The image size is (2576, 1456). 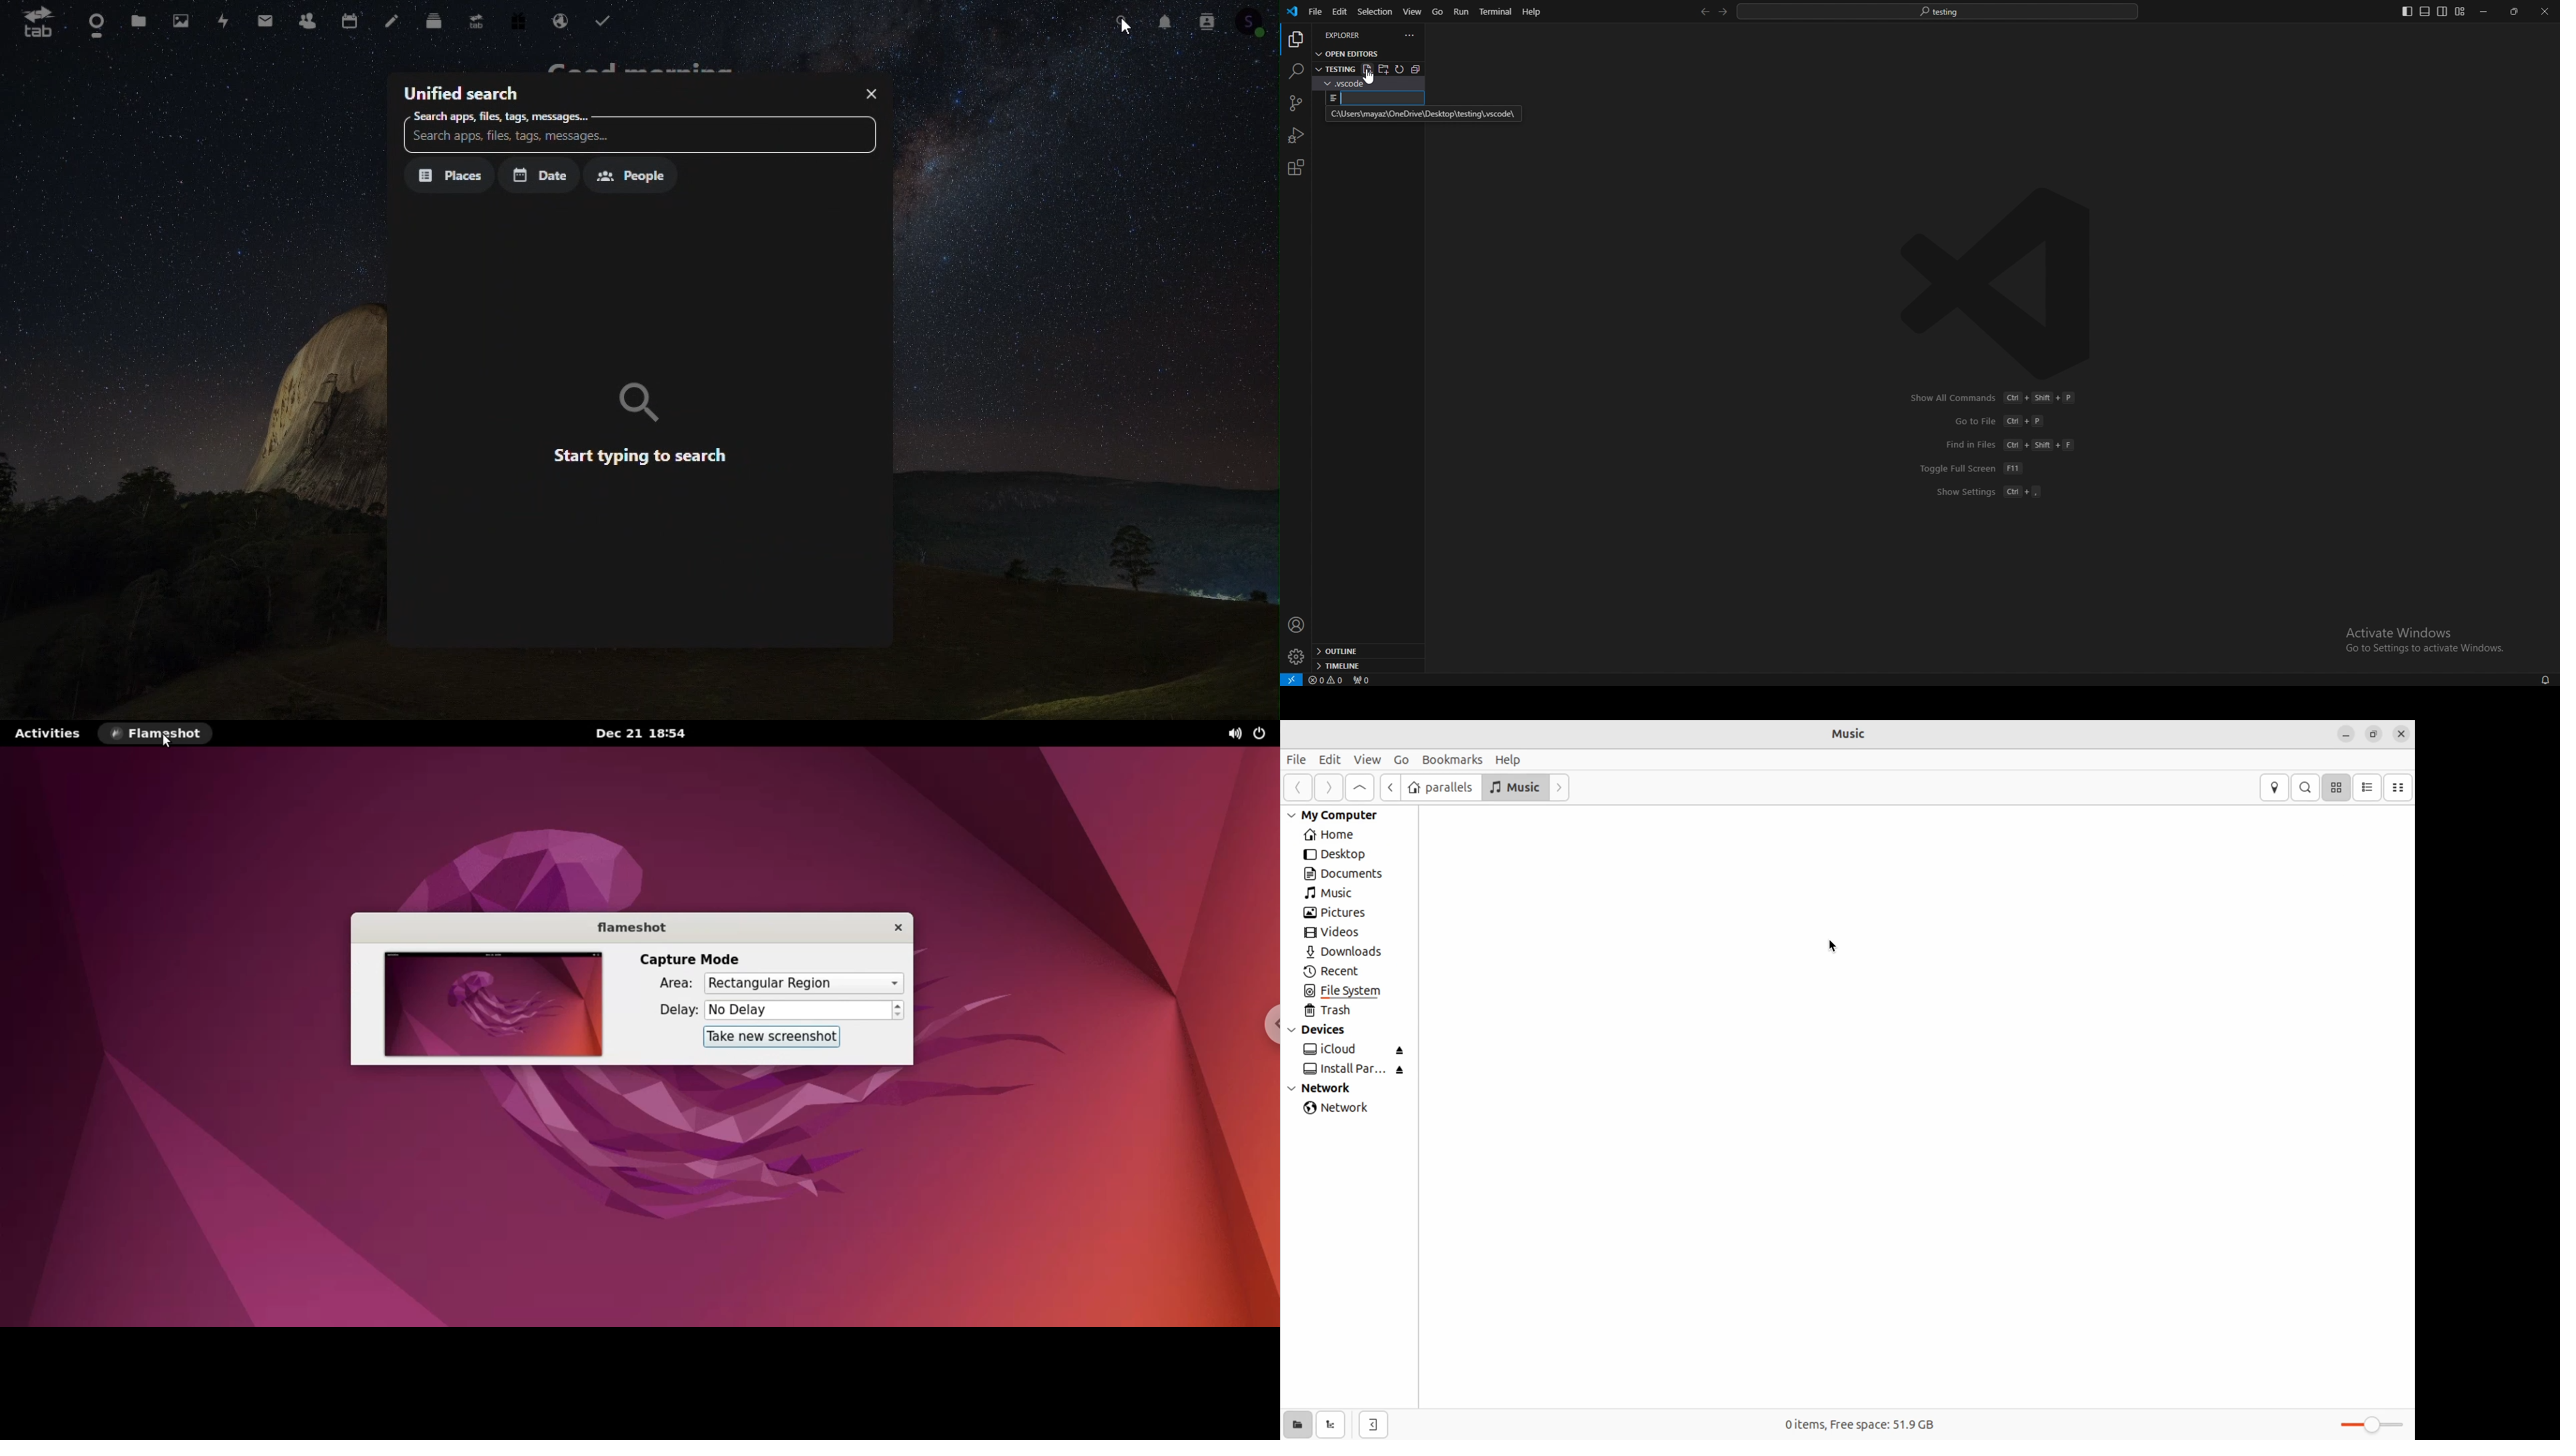 I want to click on resize, so click(x=2515, y=12).